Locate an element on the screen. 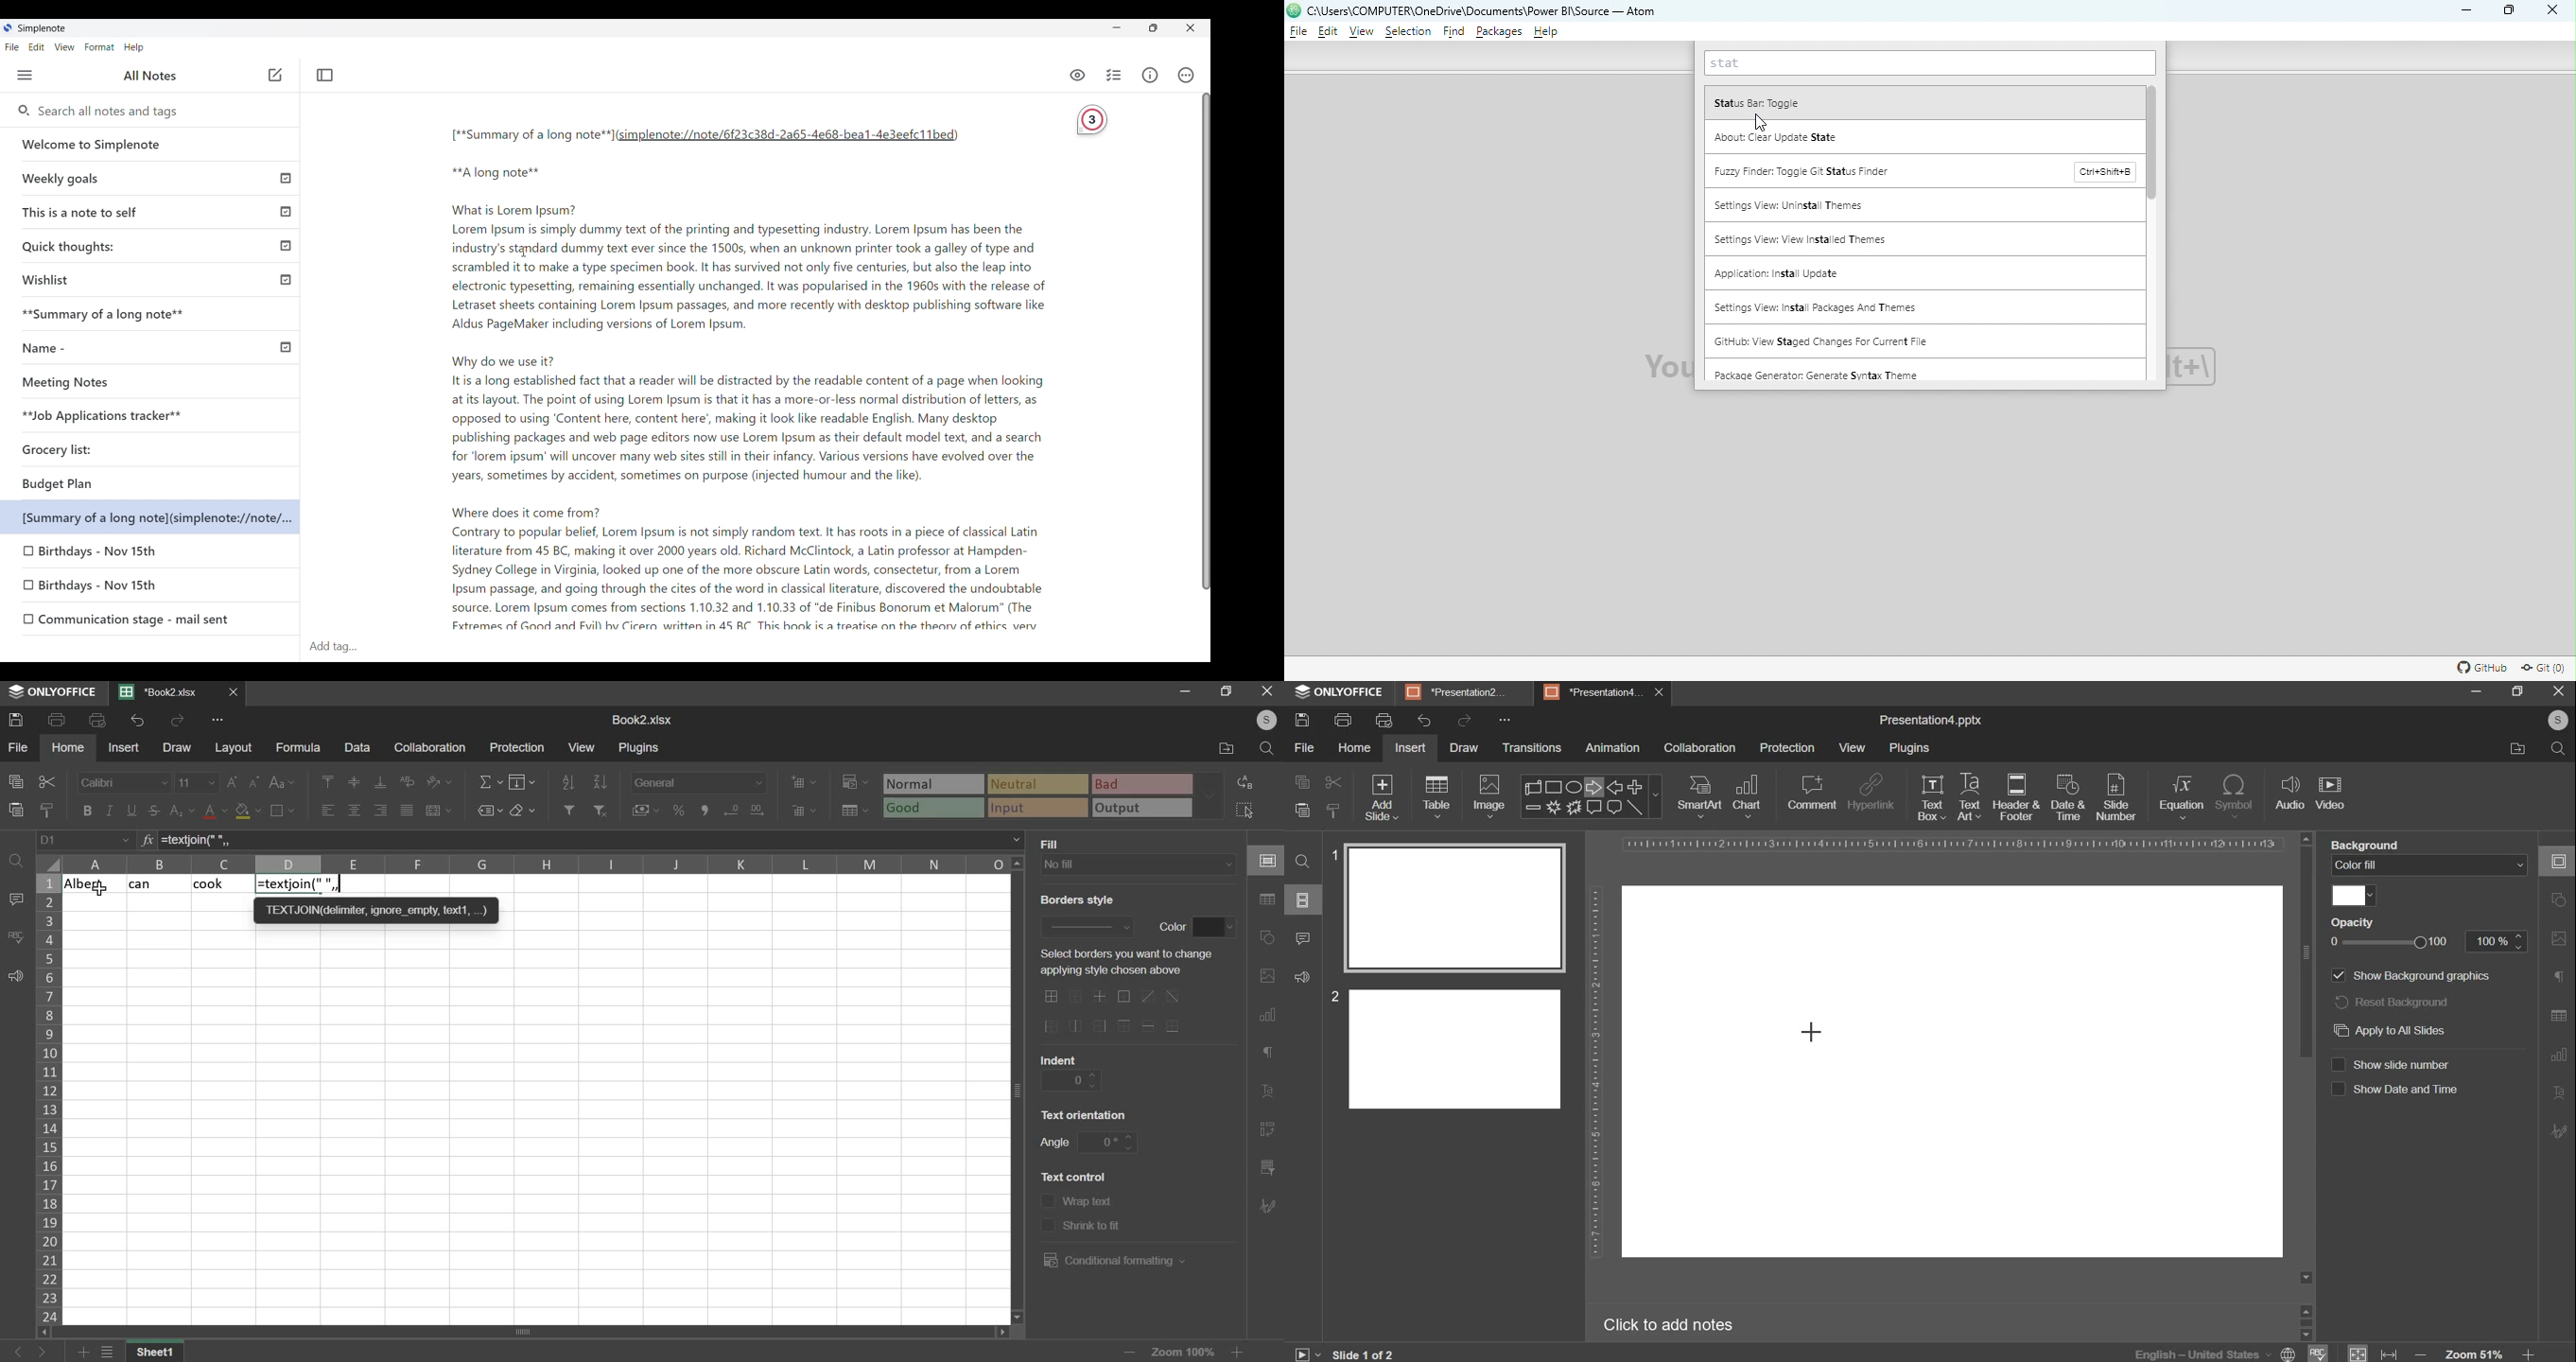  Search bar is located at coordinates (1929, 63).